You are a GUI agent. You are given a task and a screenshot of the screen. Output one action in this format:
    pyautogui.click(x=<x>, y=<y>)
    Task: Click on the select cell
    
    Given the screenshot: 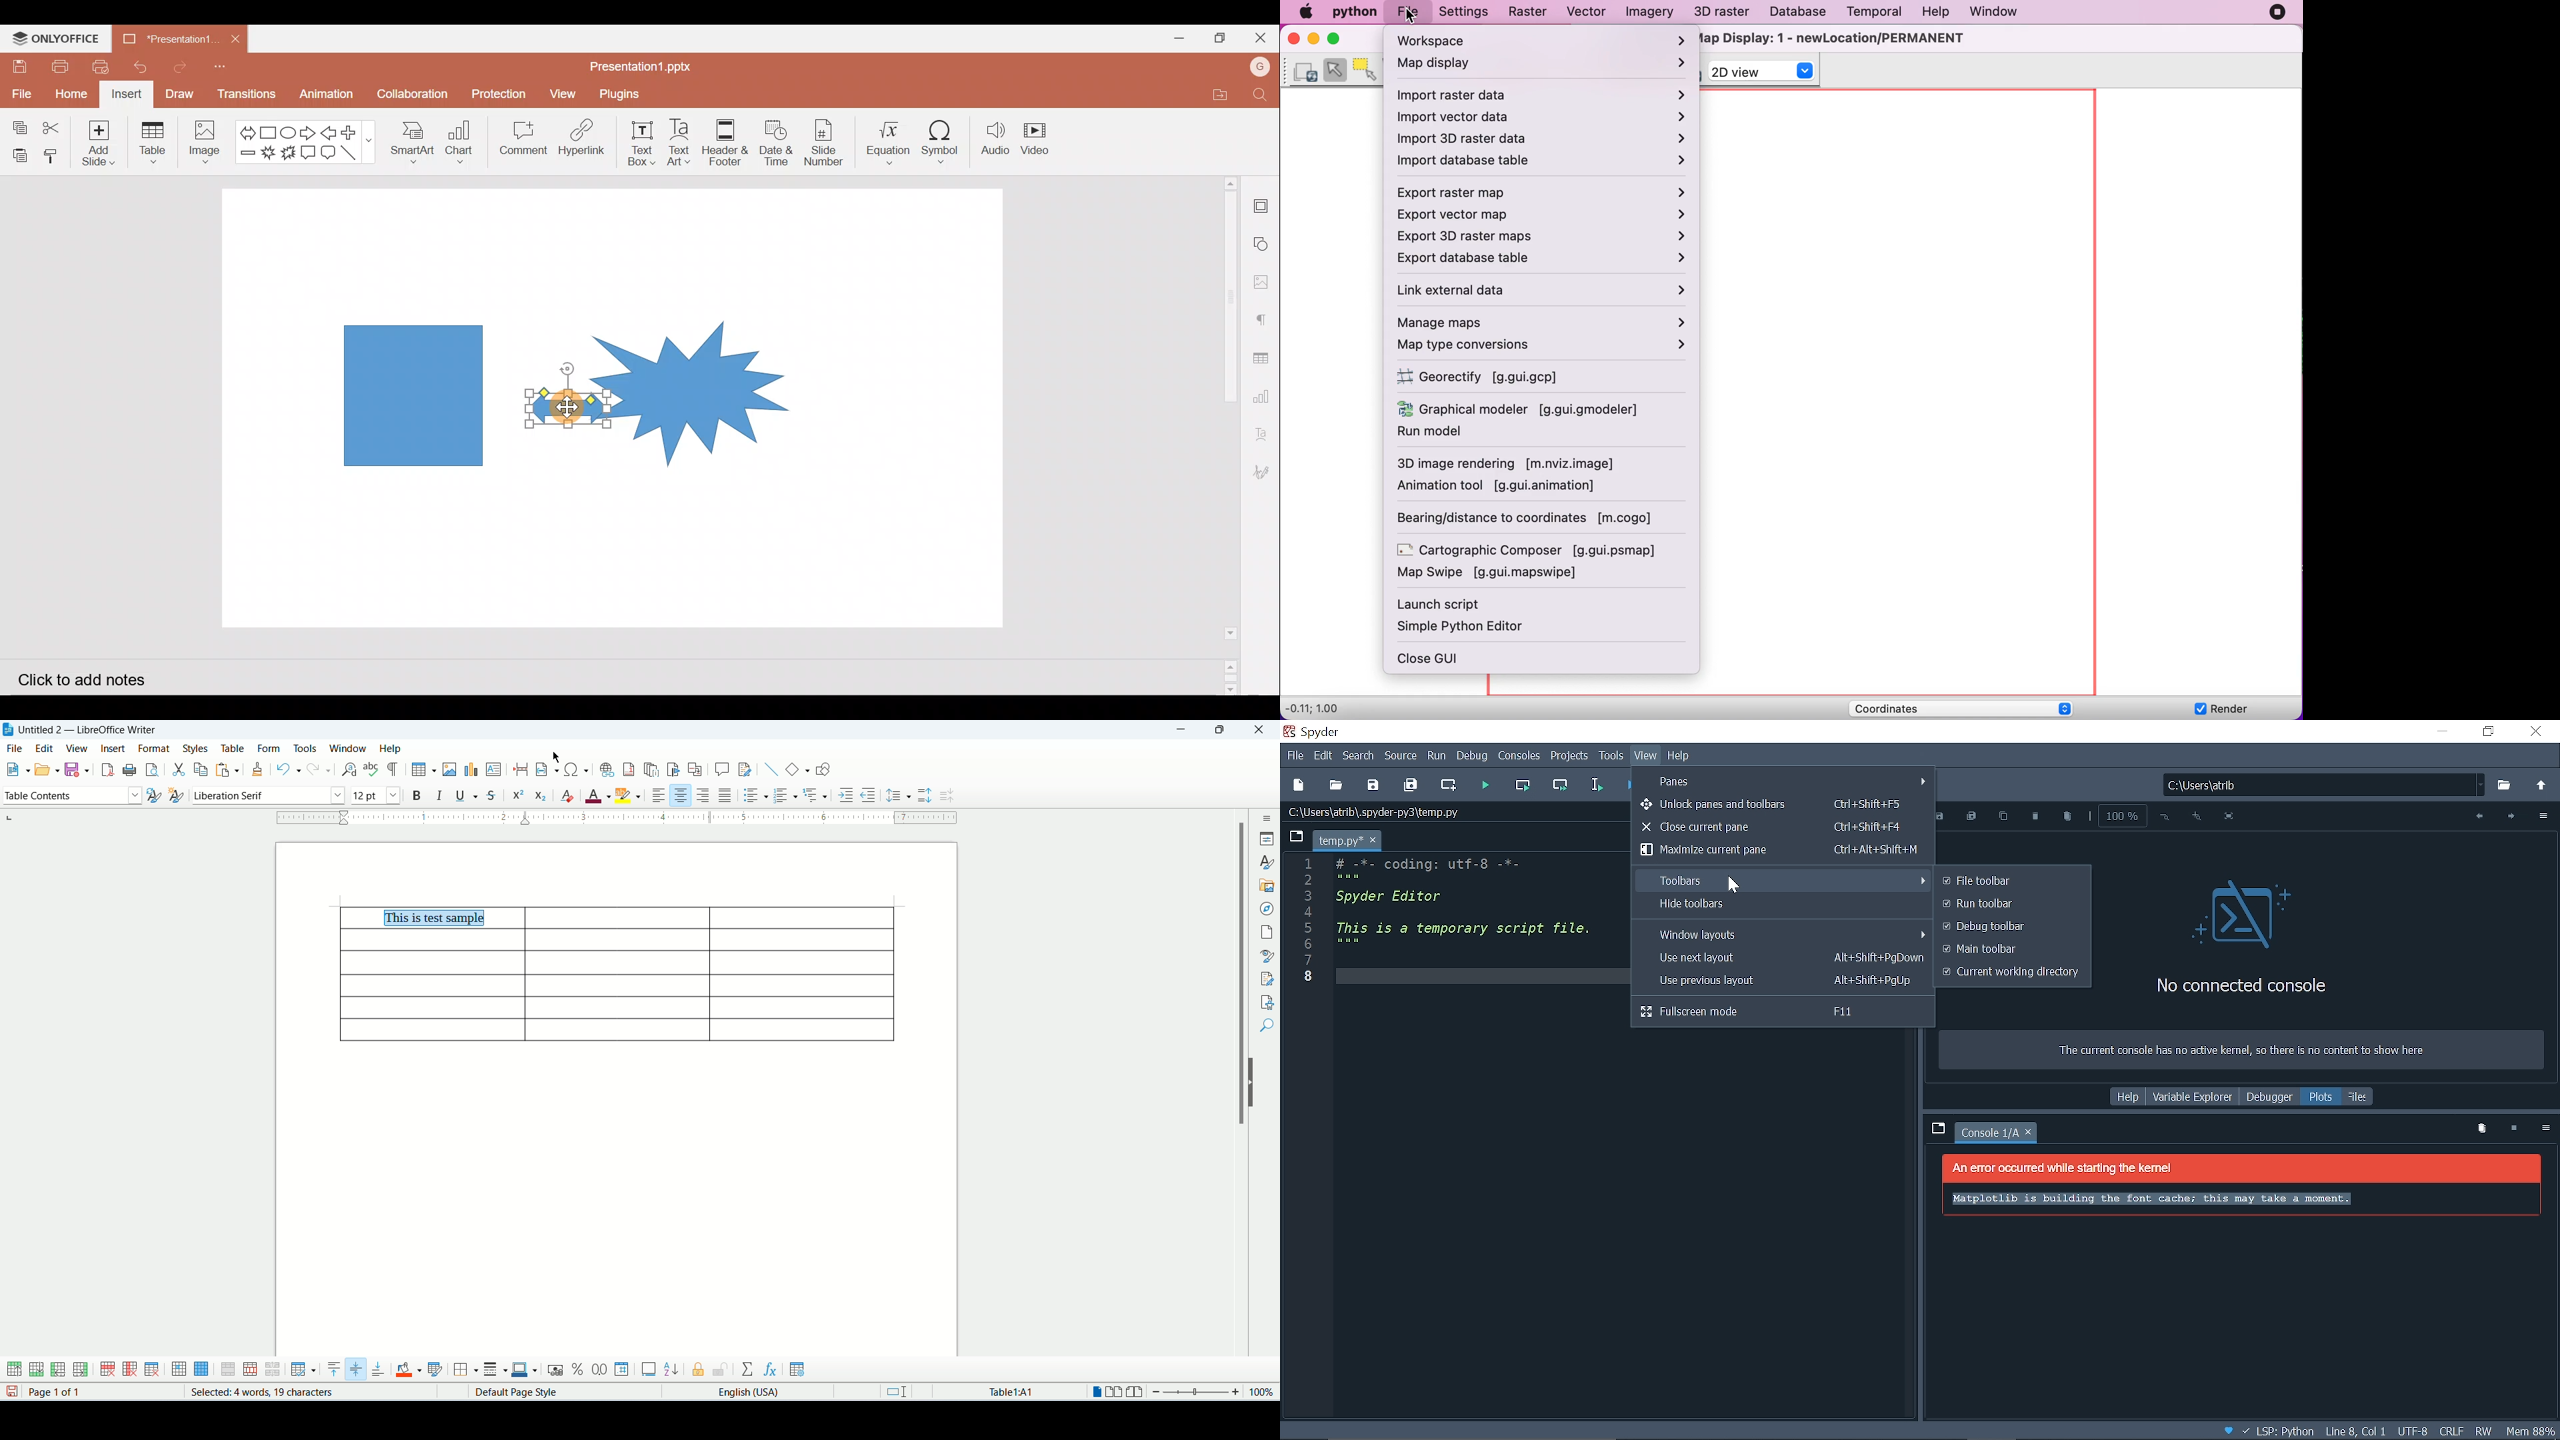 What is the action you would take?
    pyautogui.click(x=179, y=1371)
    